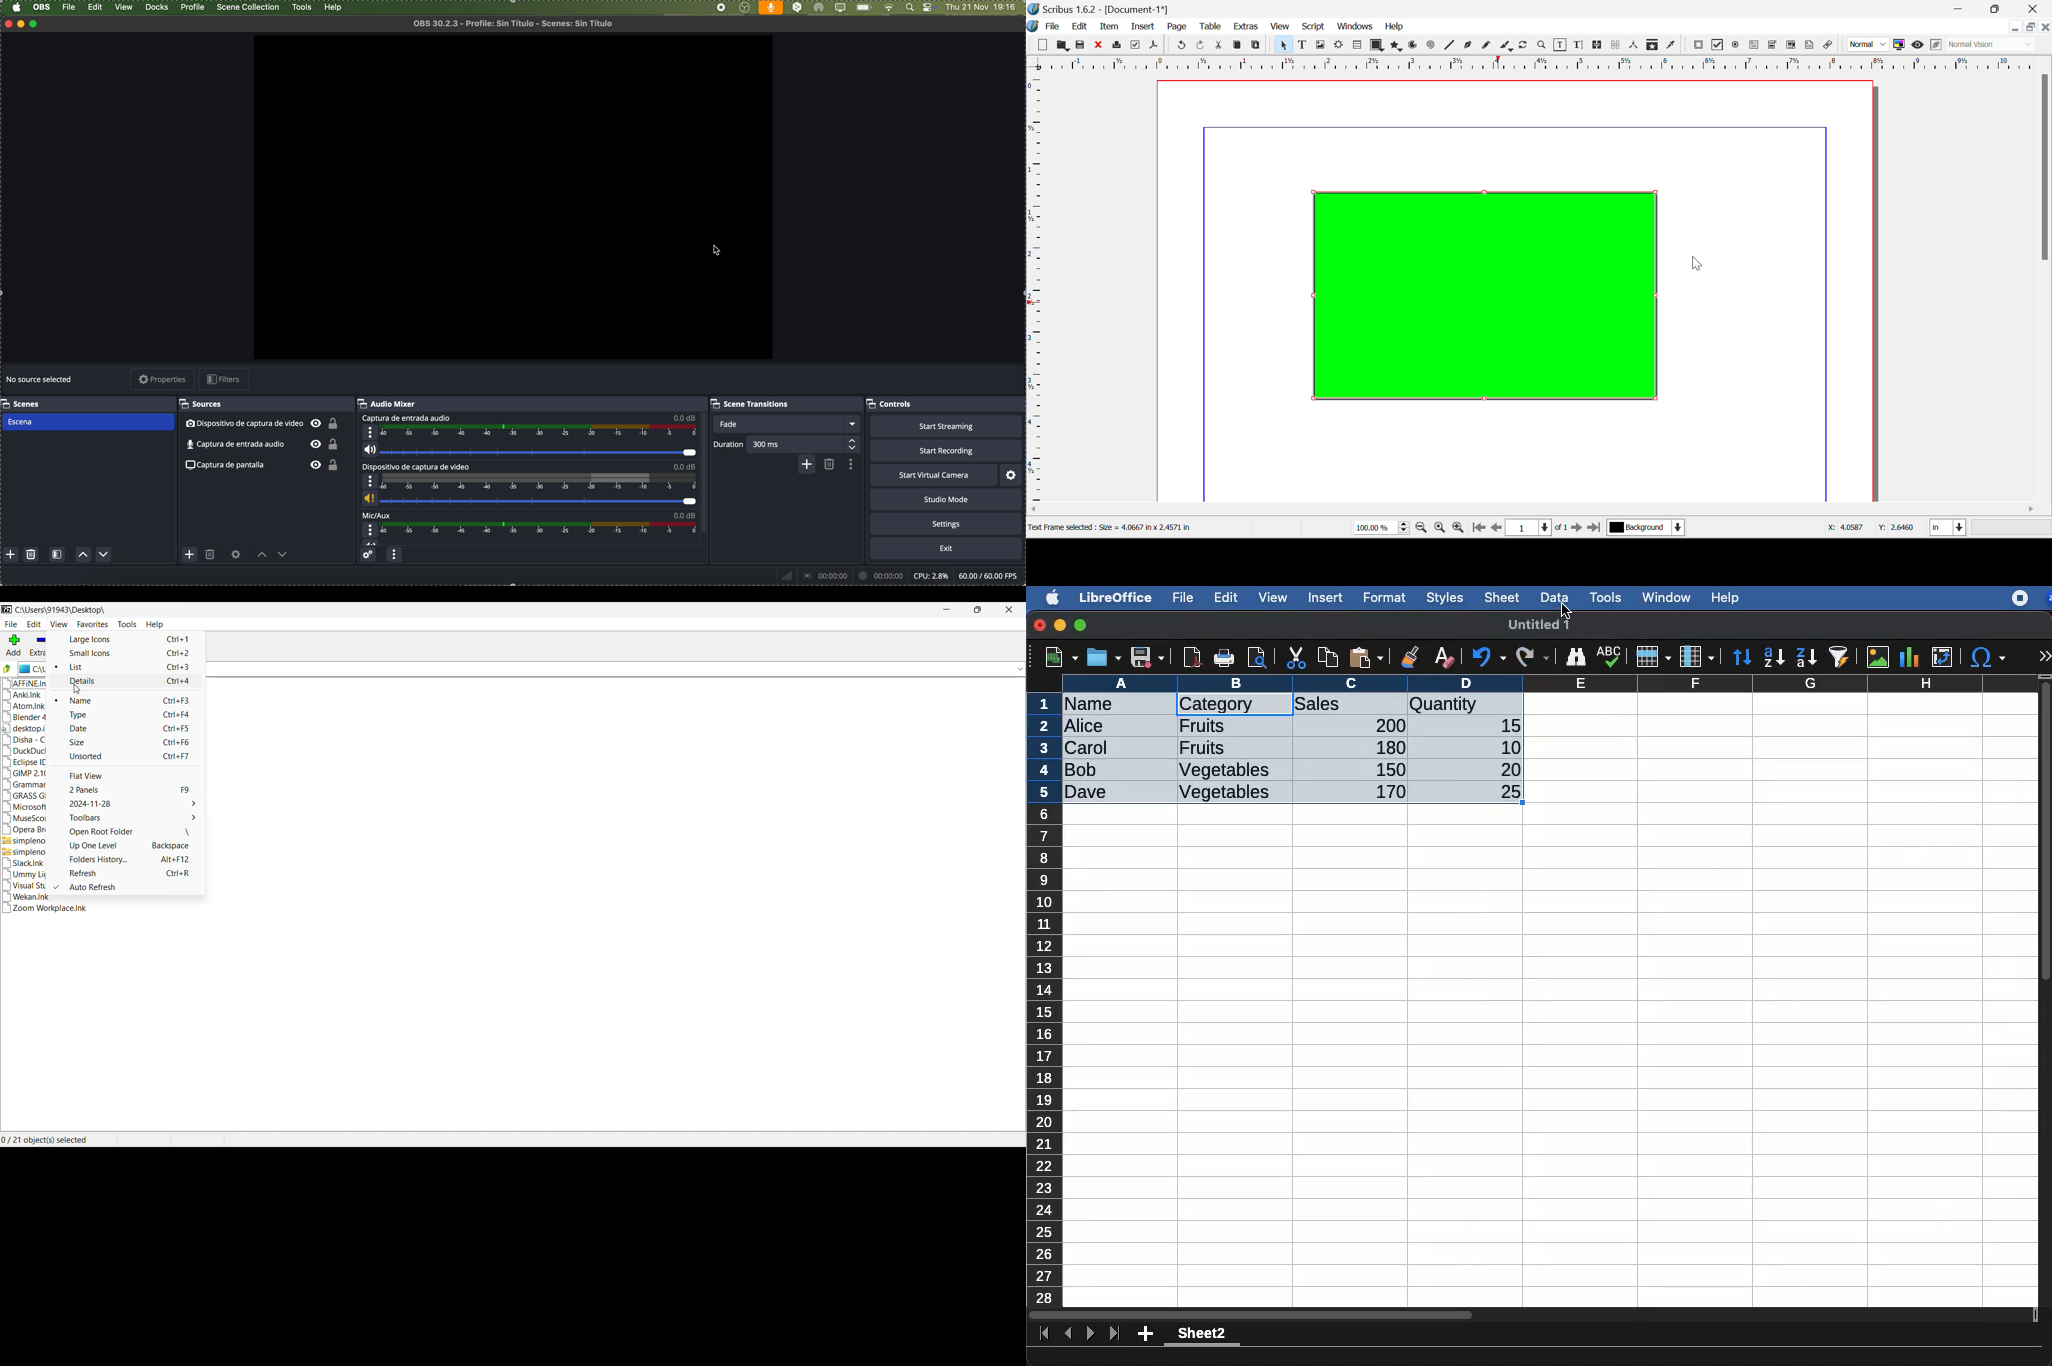  What do you see at coordinates (1485, 45) in the screenshot?
I see `Freehand Line` at bounding box center [1485, 45].